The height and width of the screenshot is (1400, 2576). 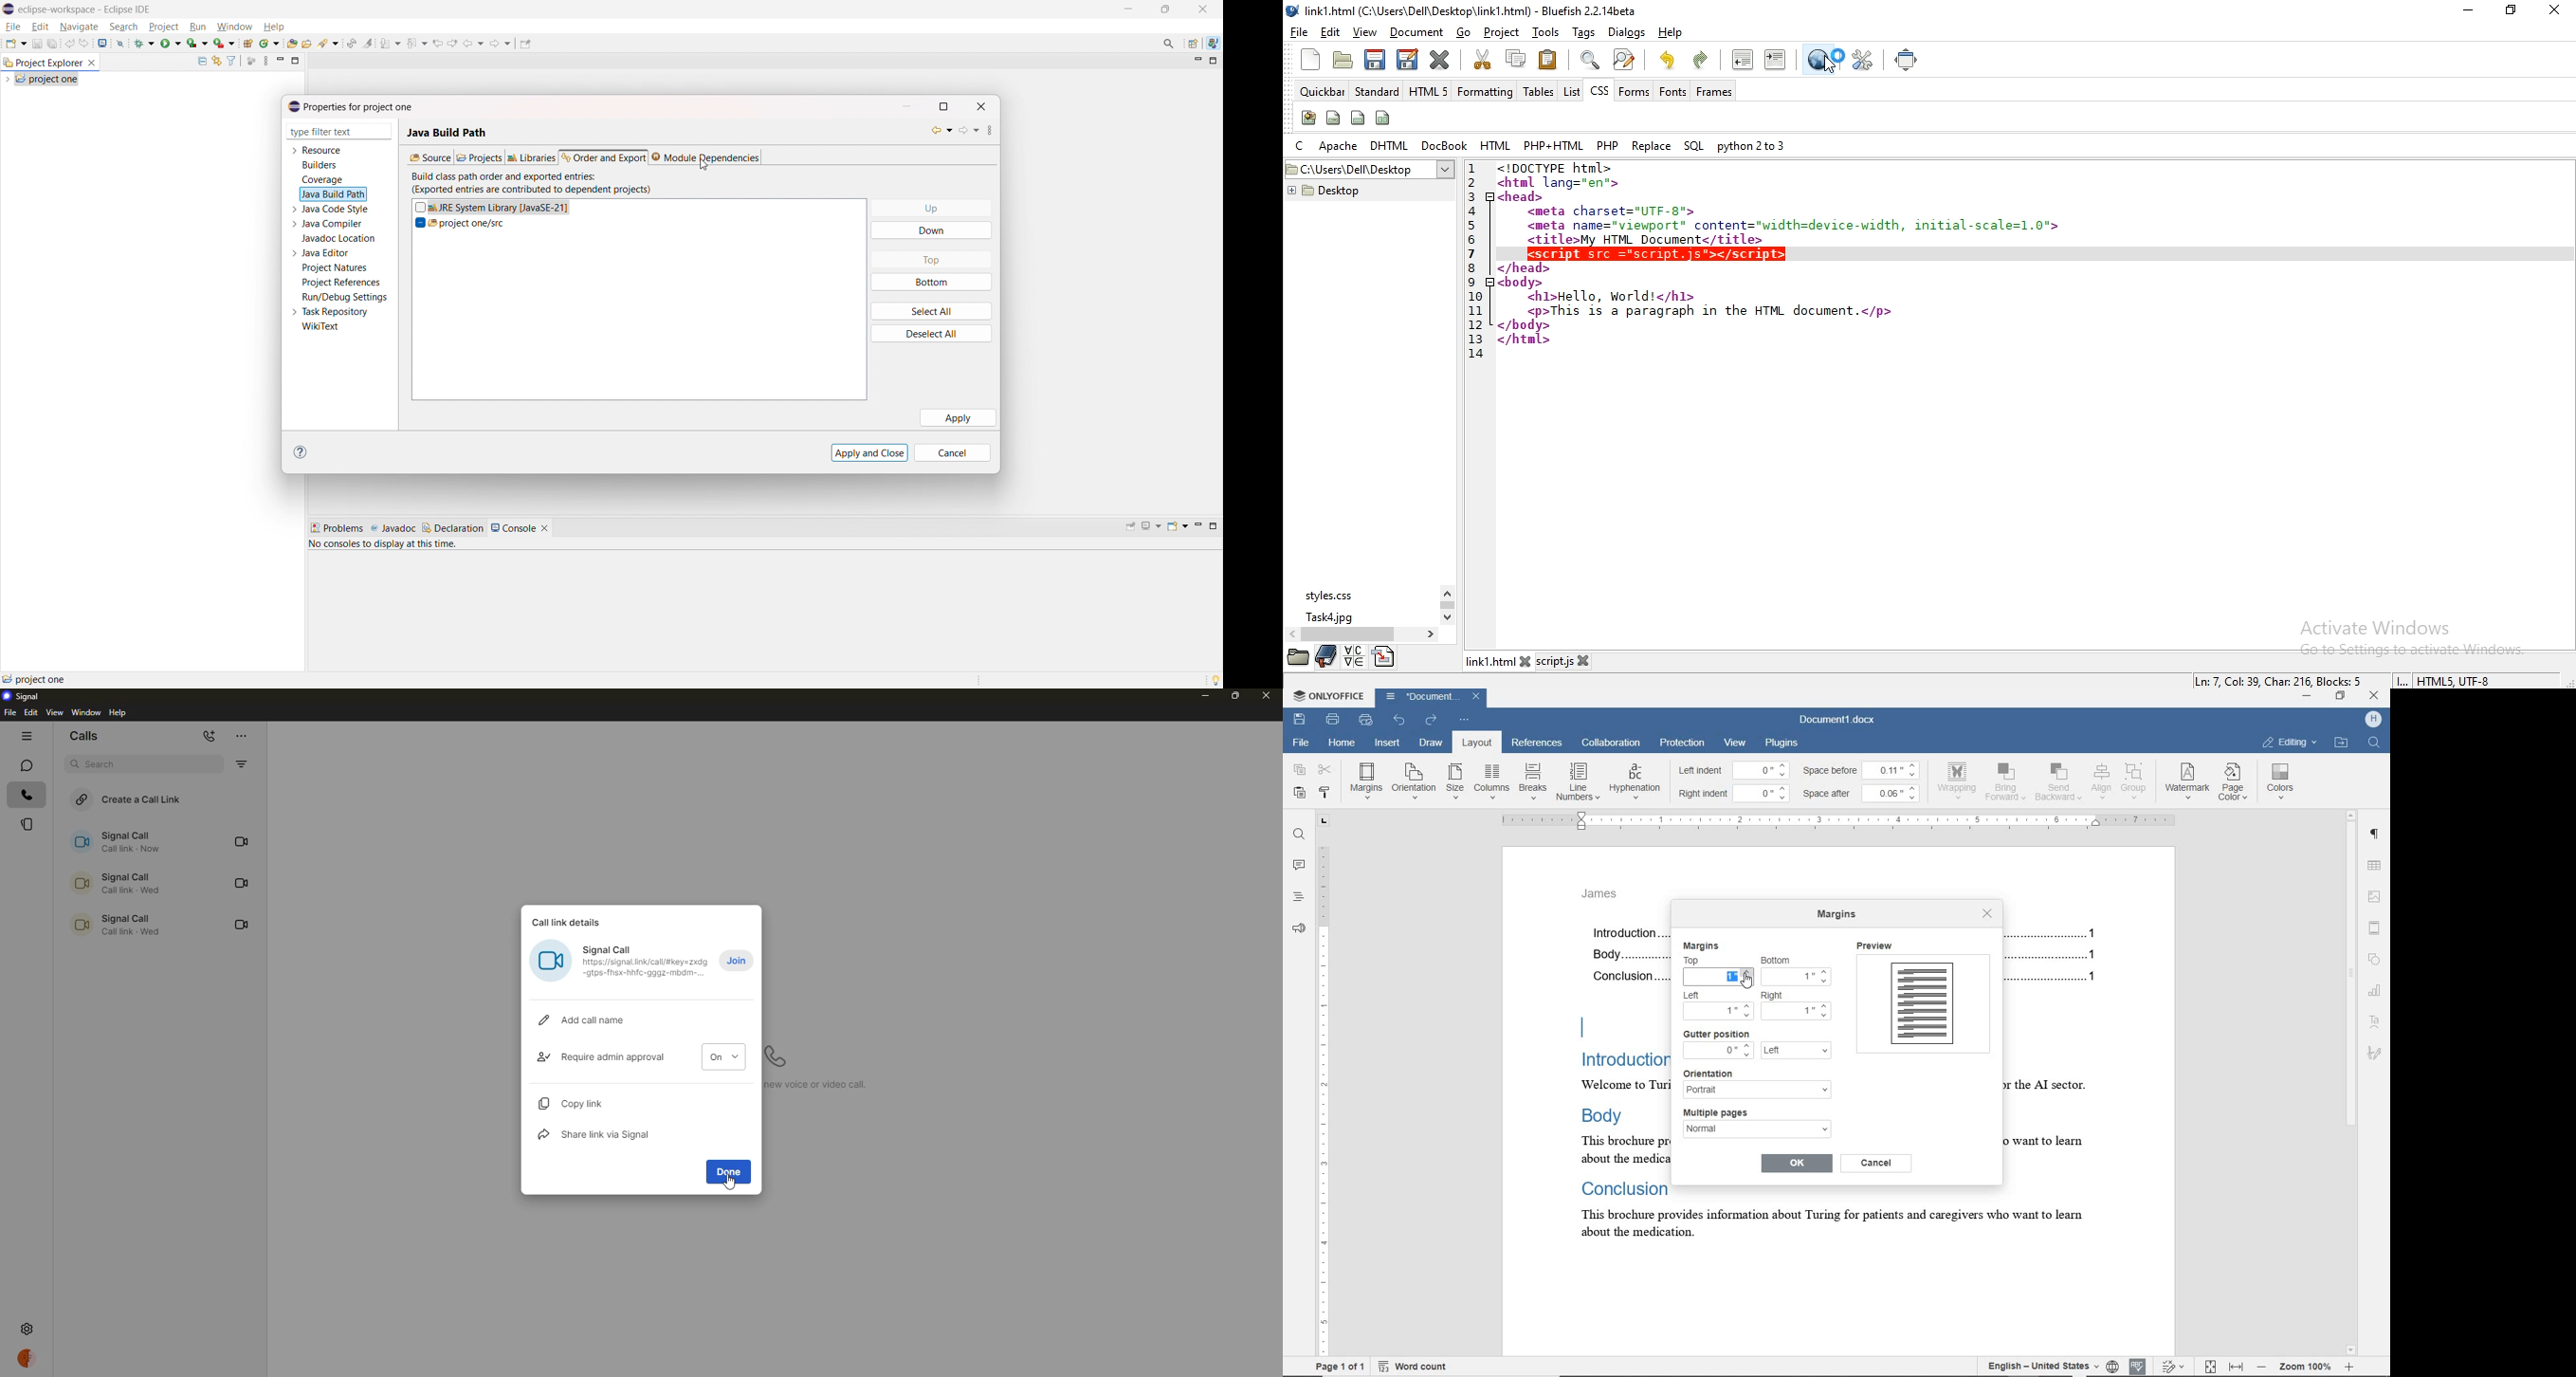 I want to click on libraries, so click(x=533, y=157).